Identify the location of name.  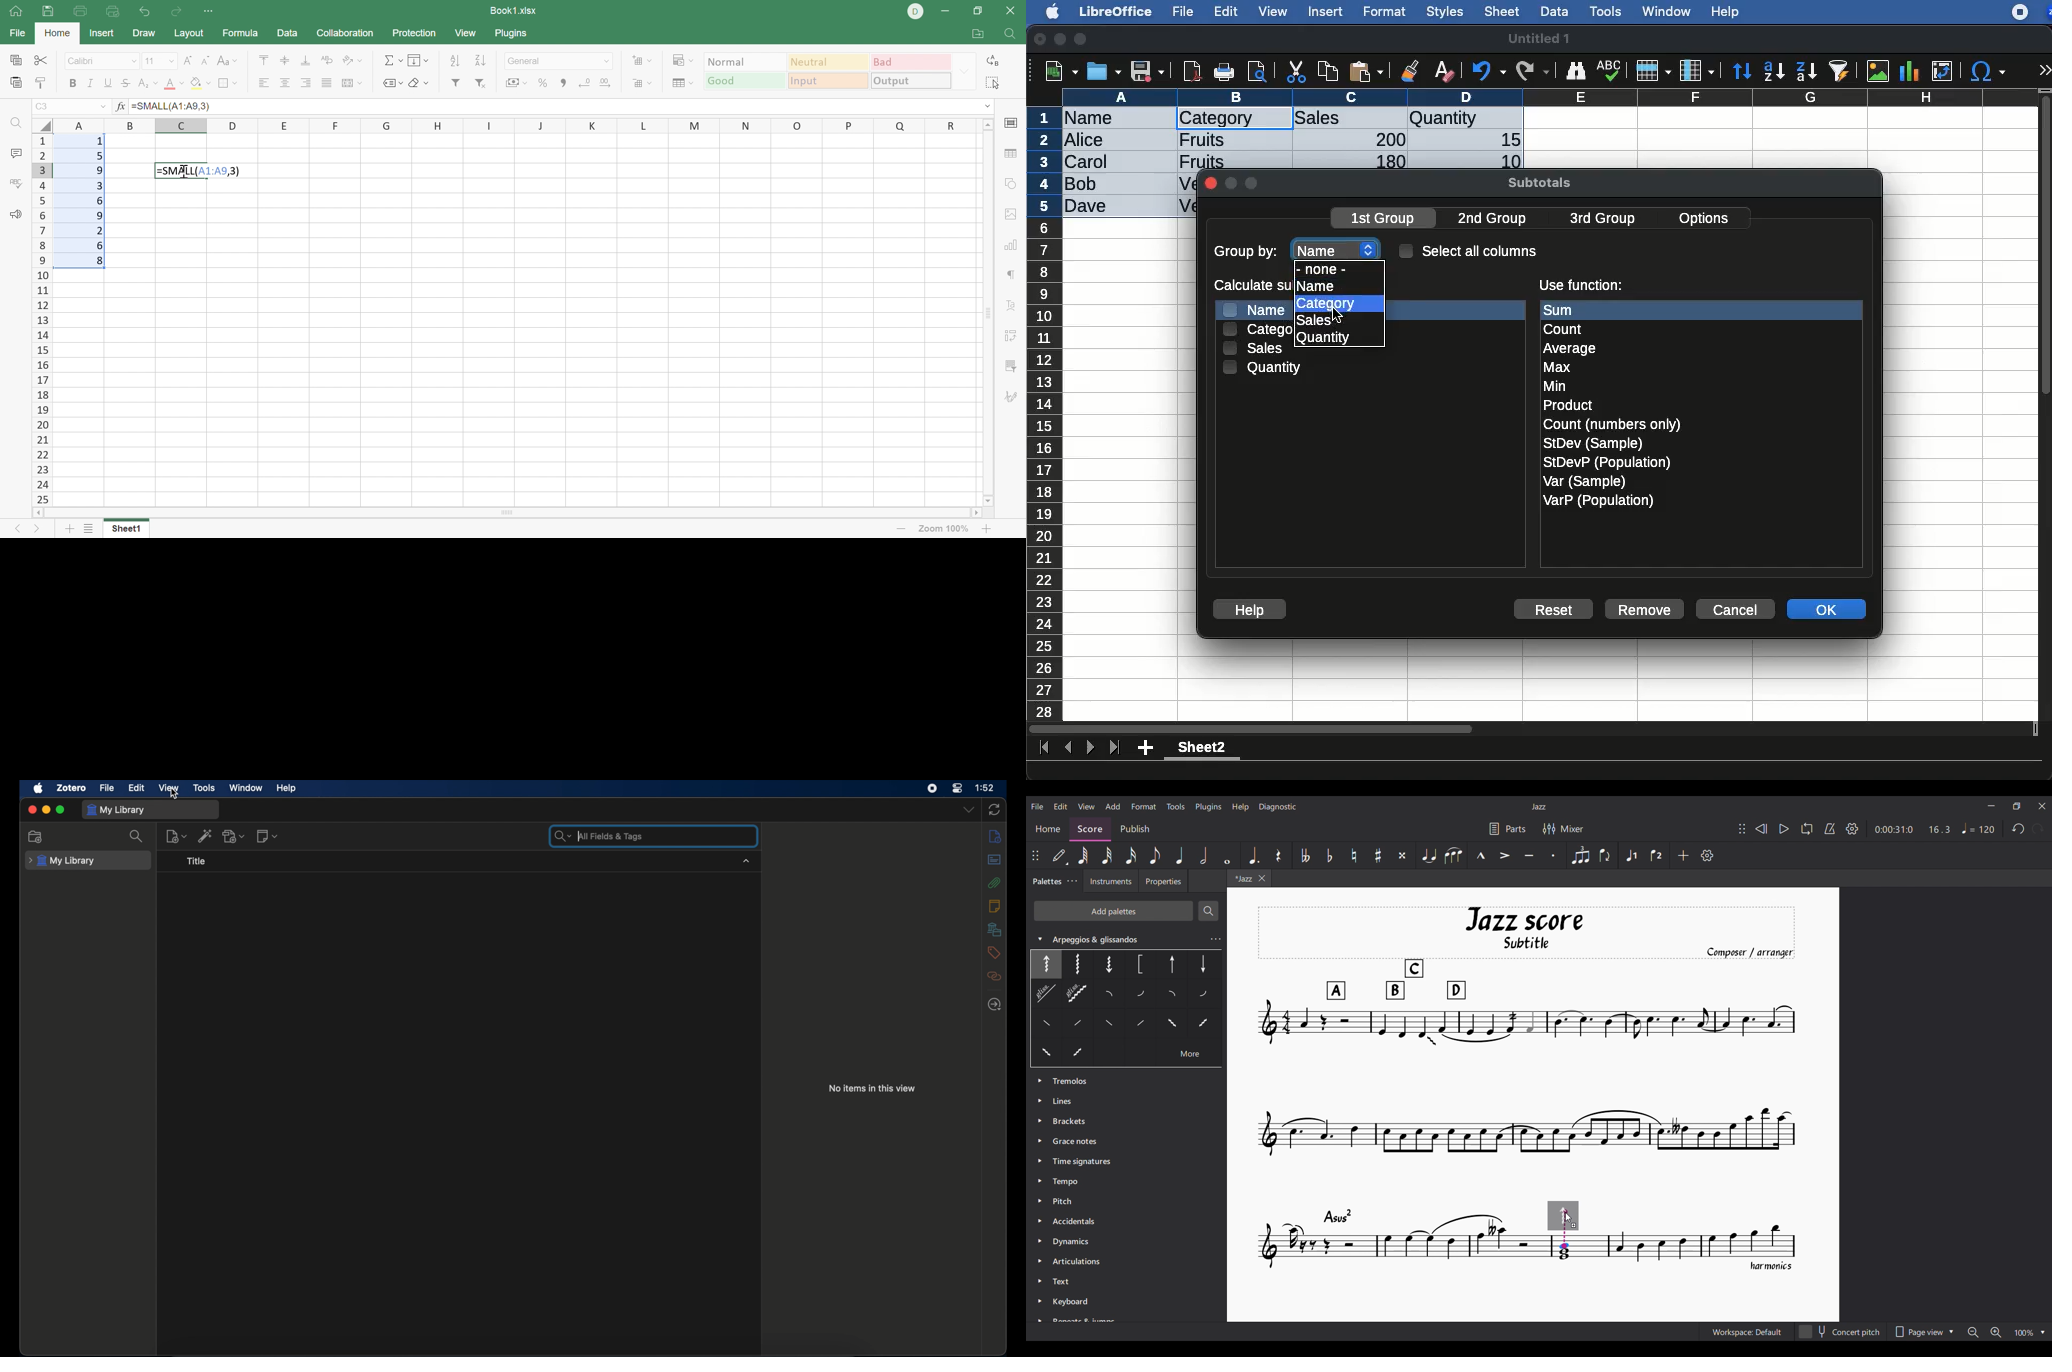
(1094, 119).